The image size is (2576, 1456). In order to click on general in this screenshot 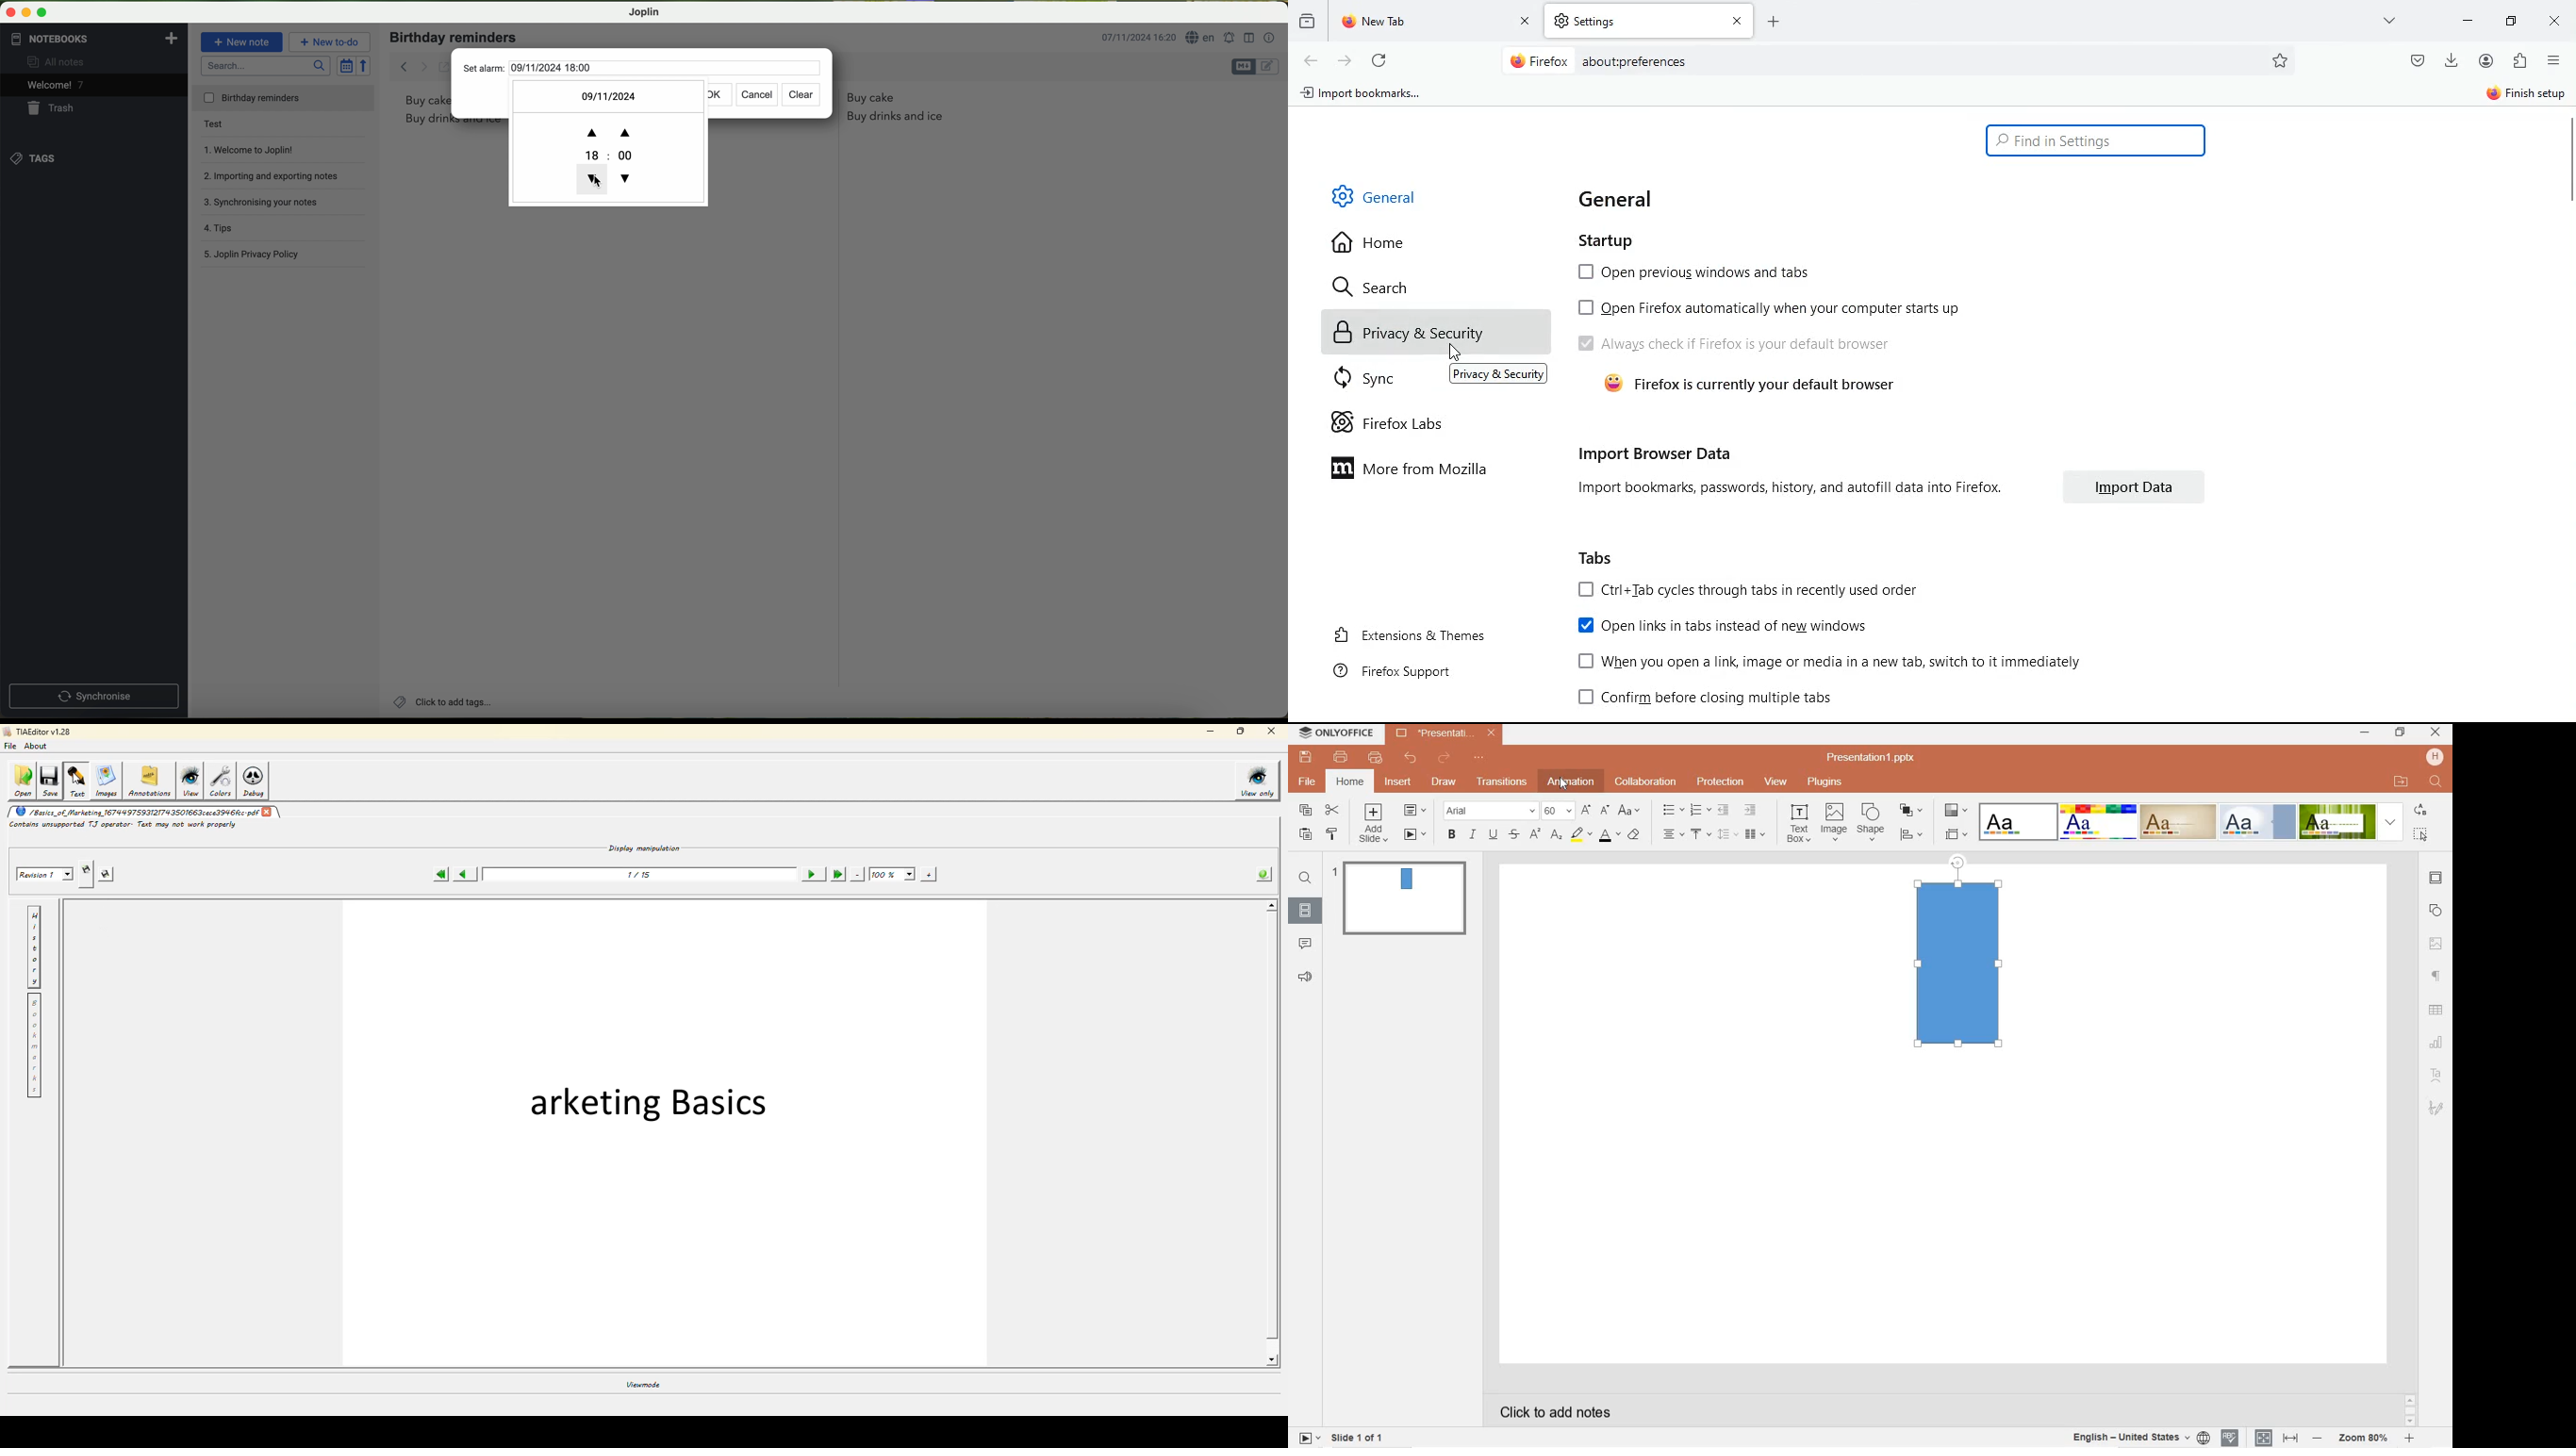, I will do `click(1376, 189)`.